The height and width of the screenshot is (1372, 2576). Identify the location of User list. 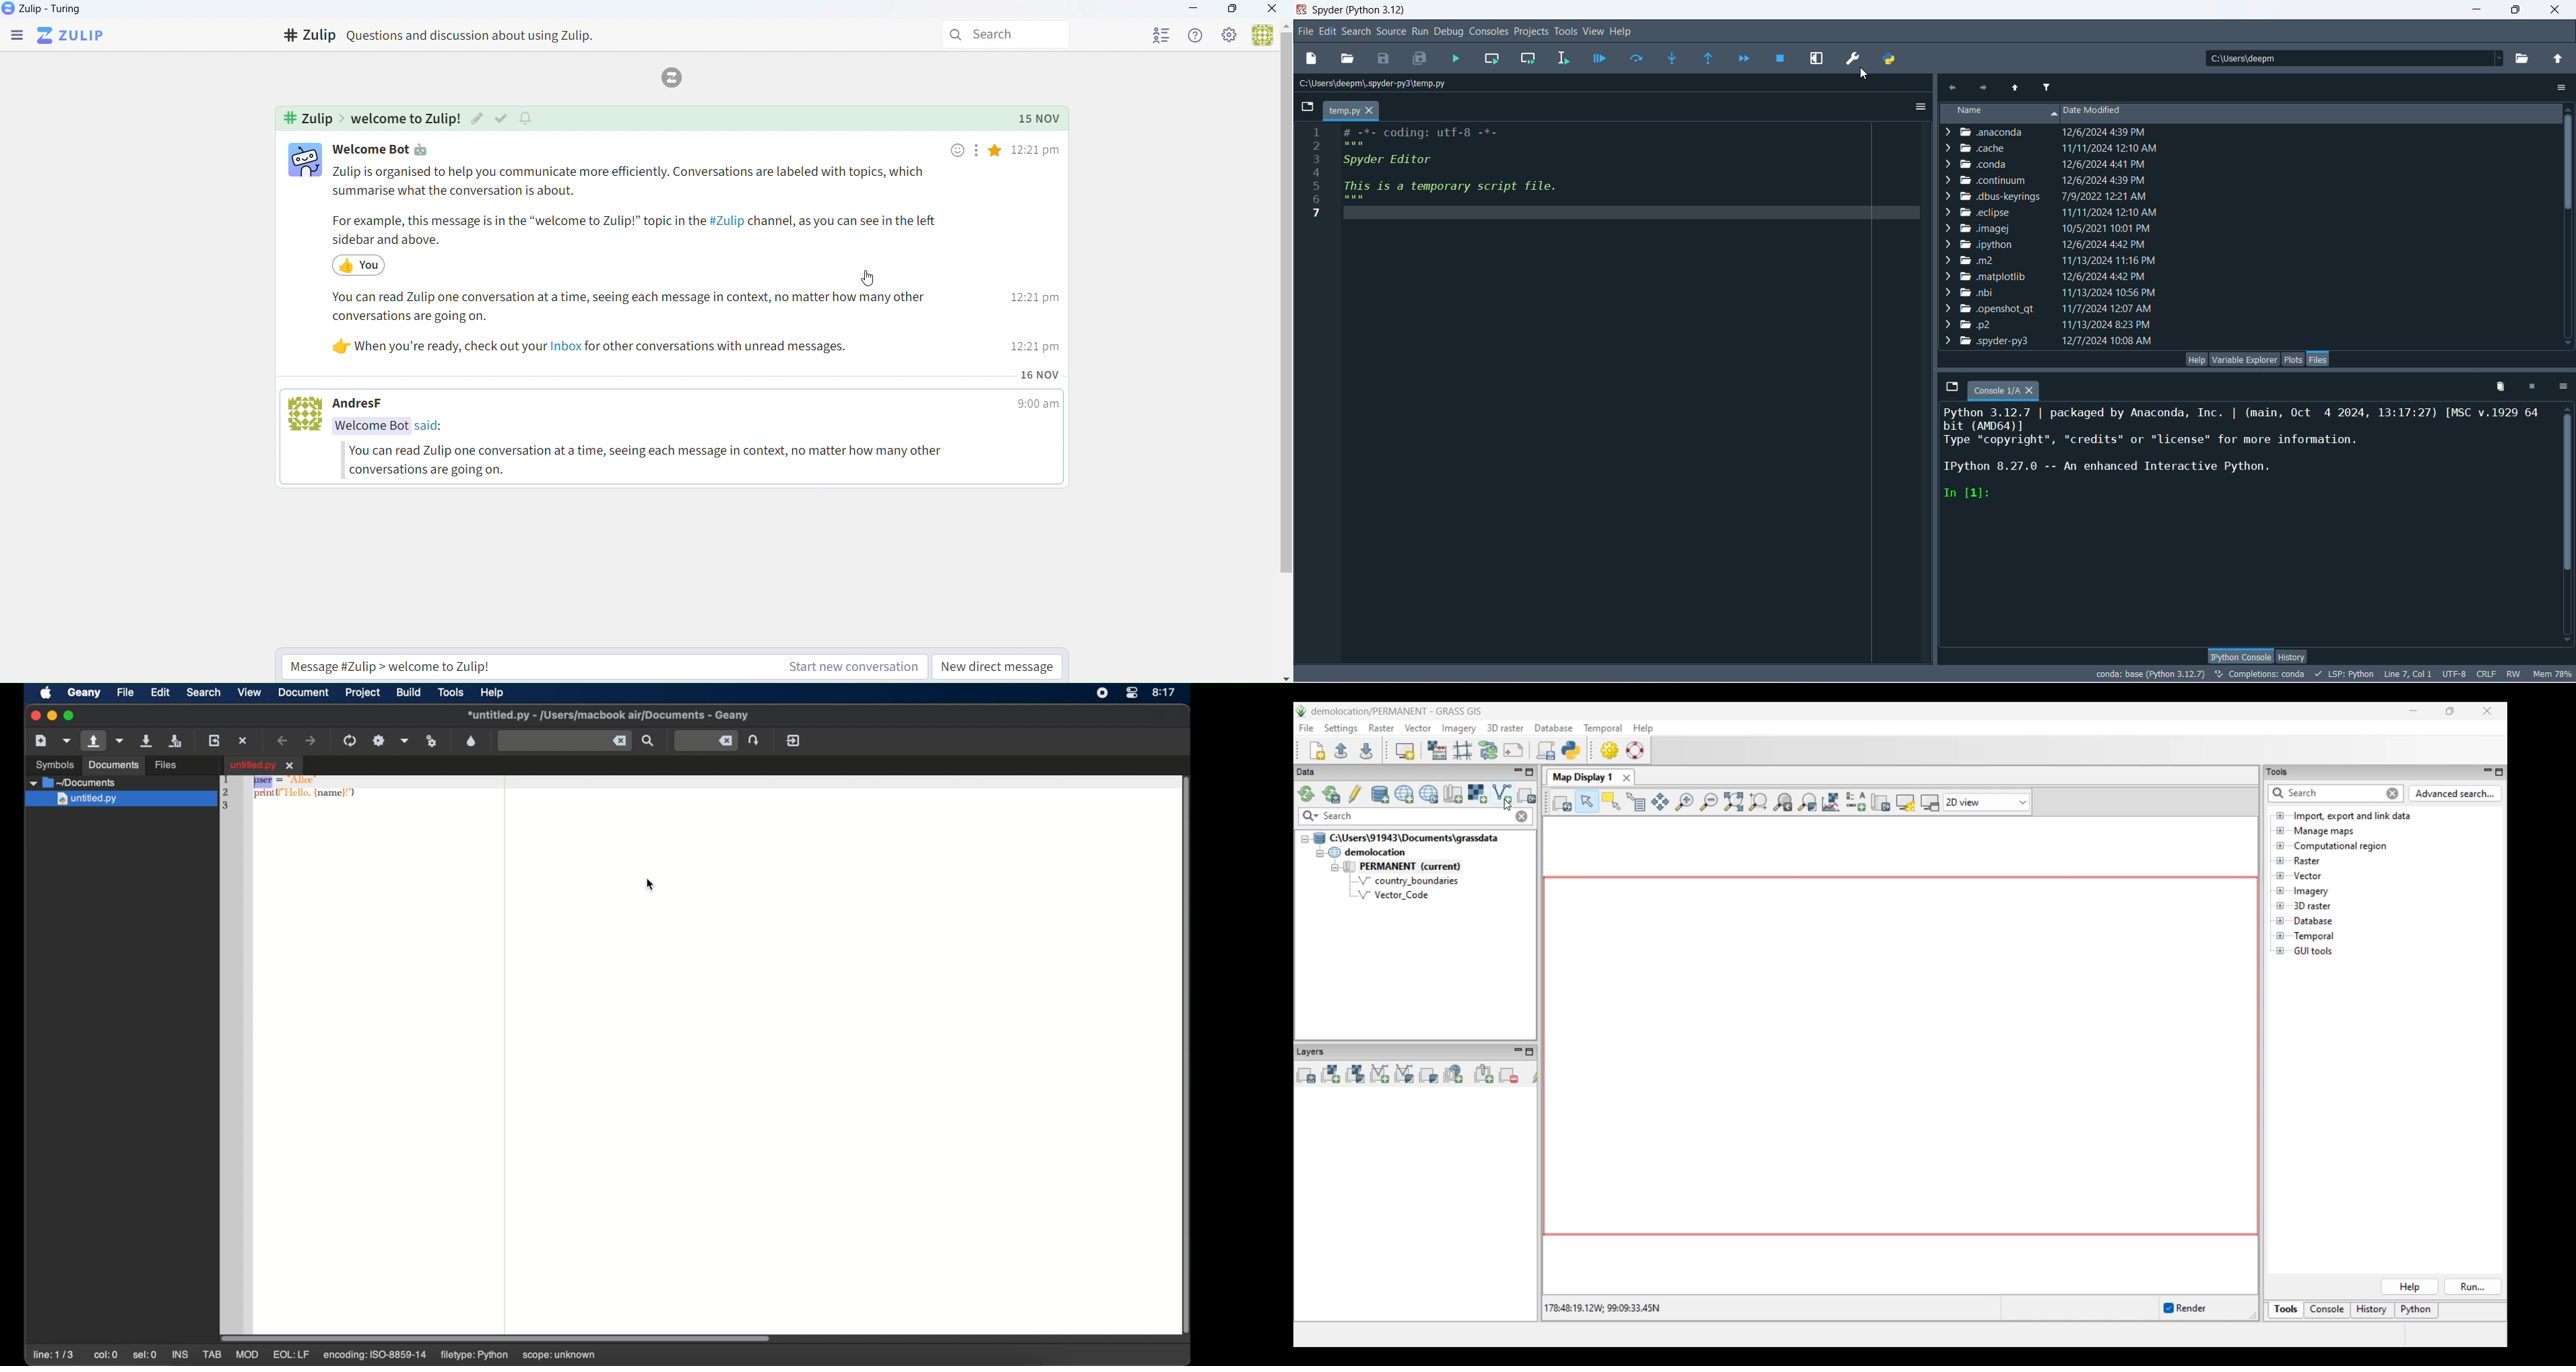
(1148, 36).